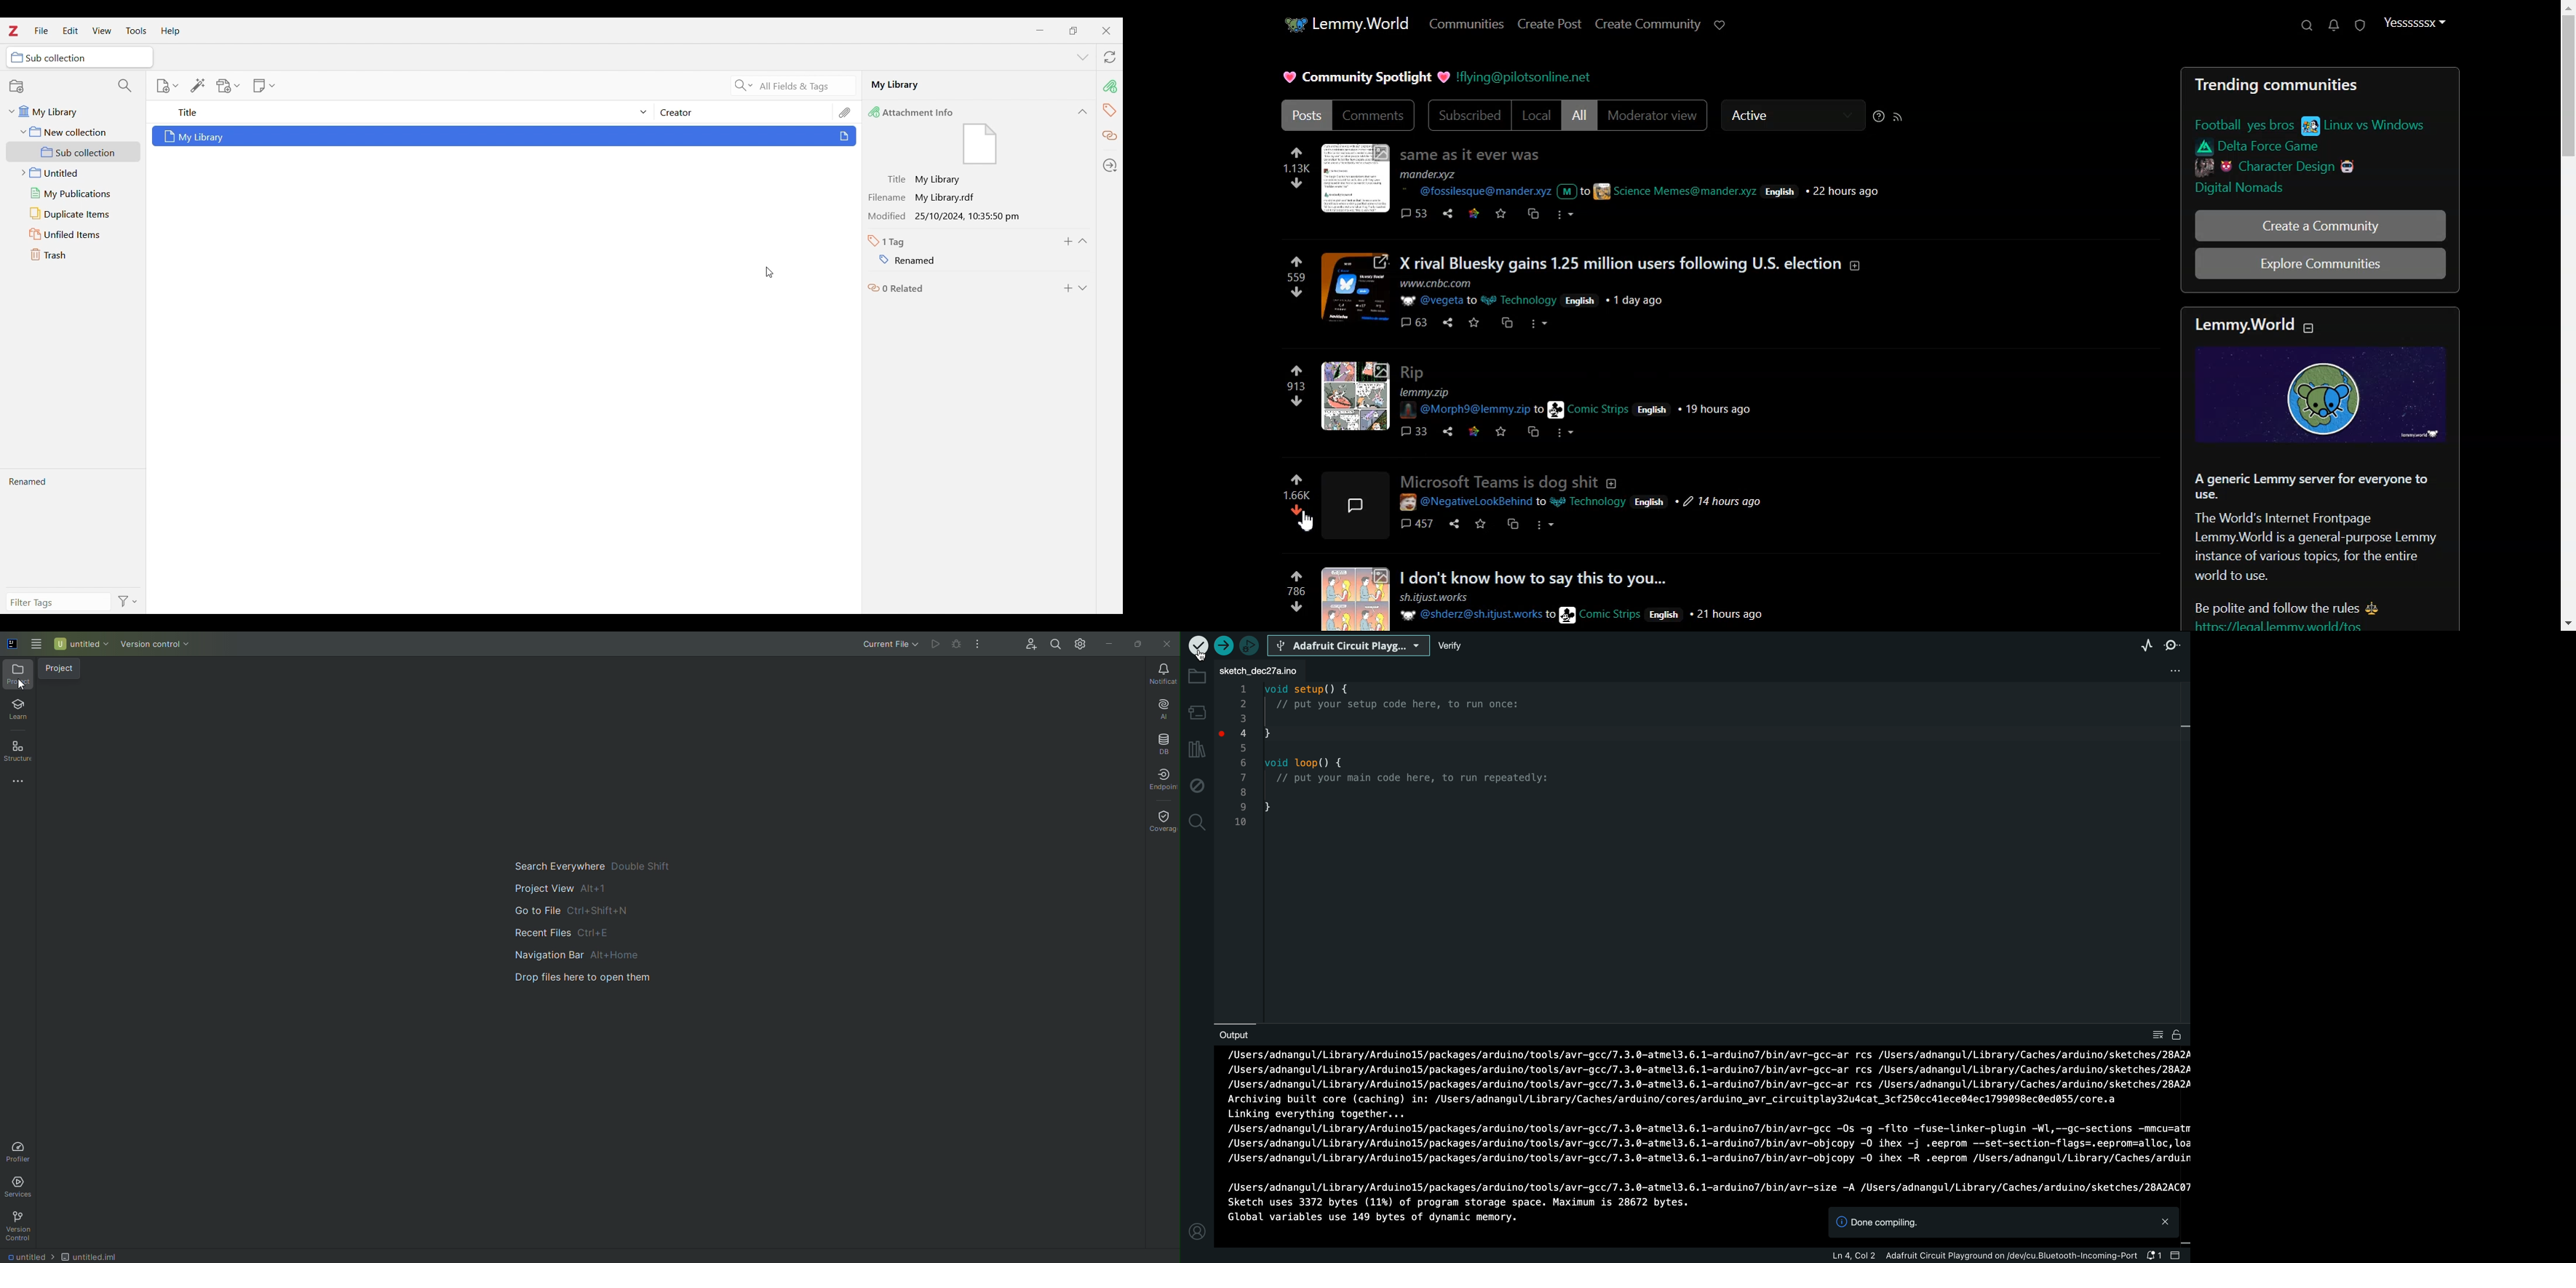 Image resolution: width=2576 pixels, height=1288 pixels. I want to click on link, so click(1475, 432).